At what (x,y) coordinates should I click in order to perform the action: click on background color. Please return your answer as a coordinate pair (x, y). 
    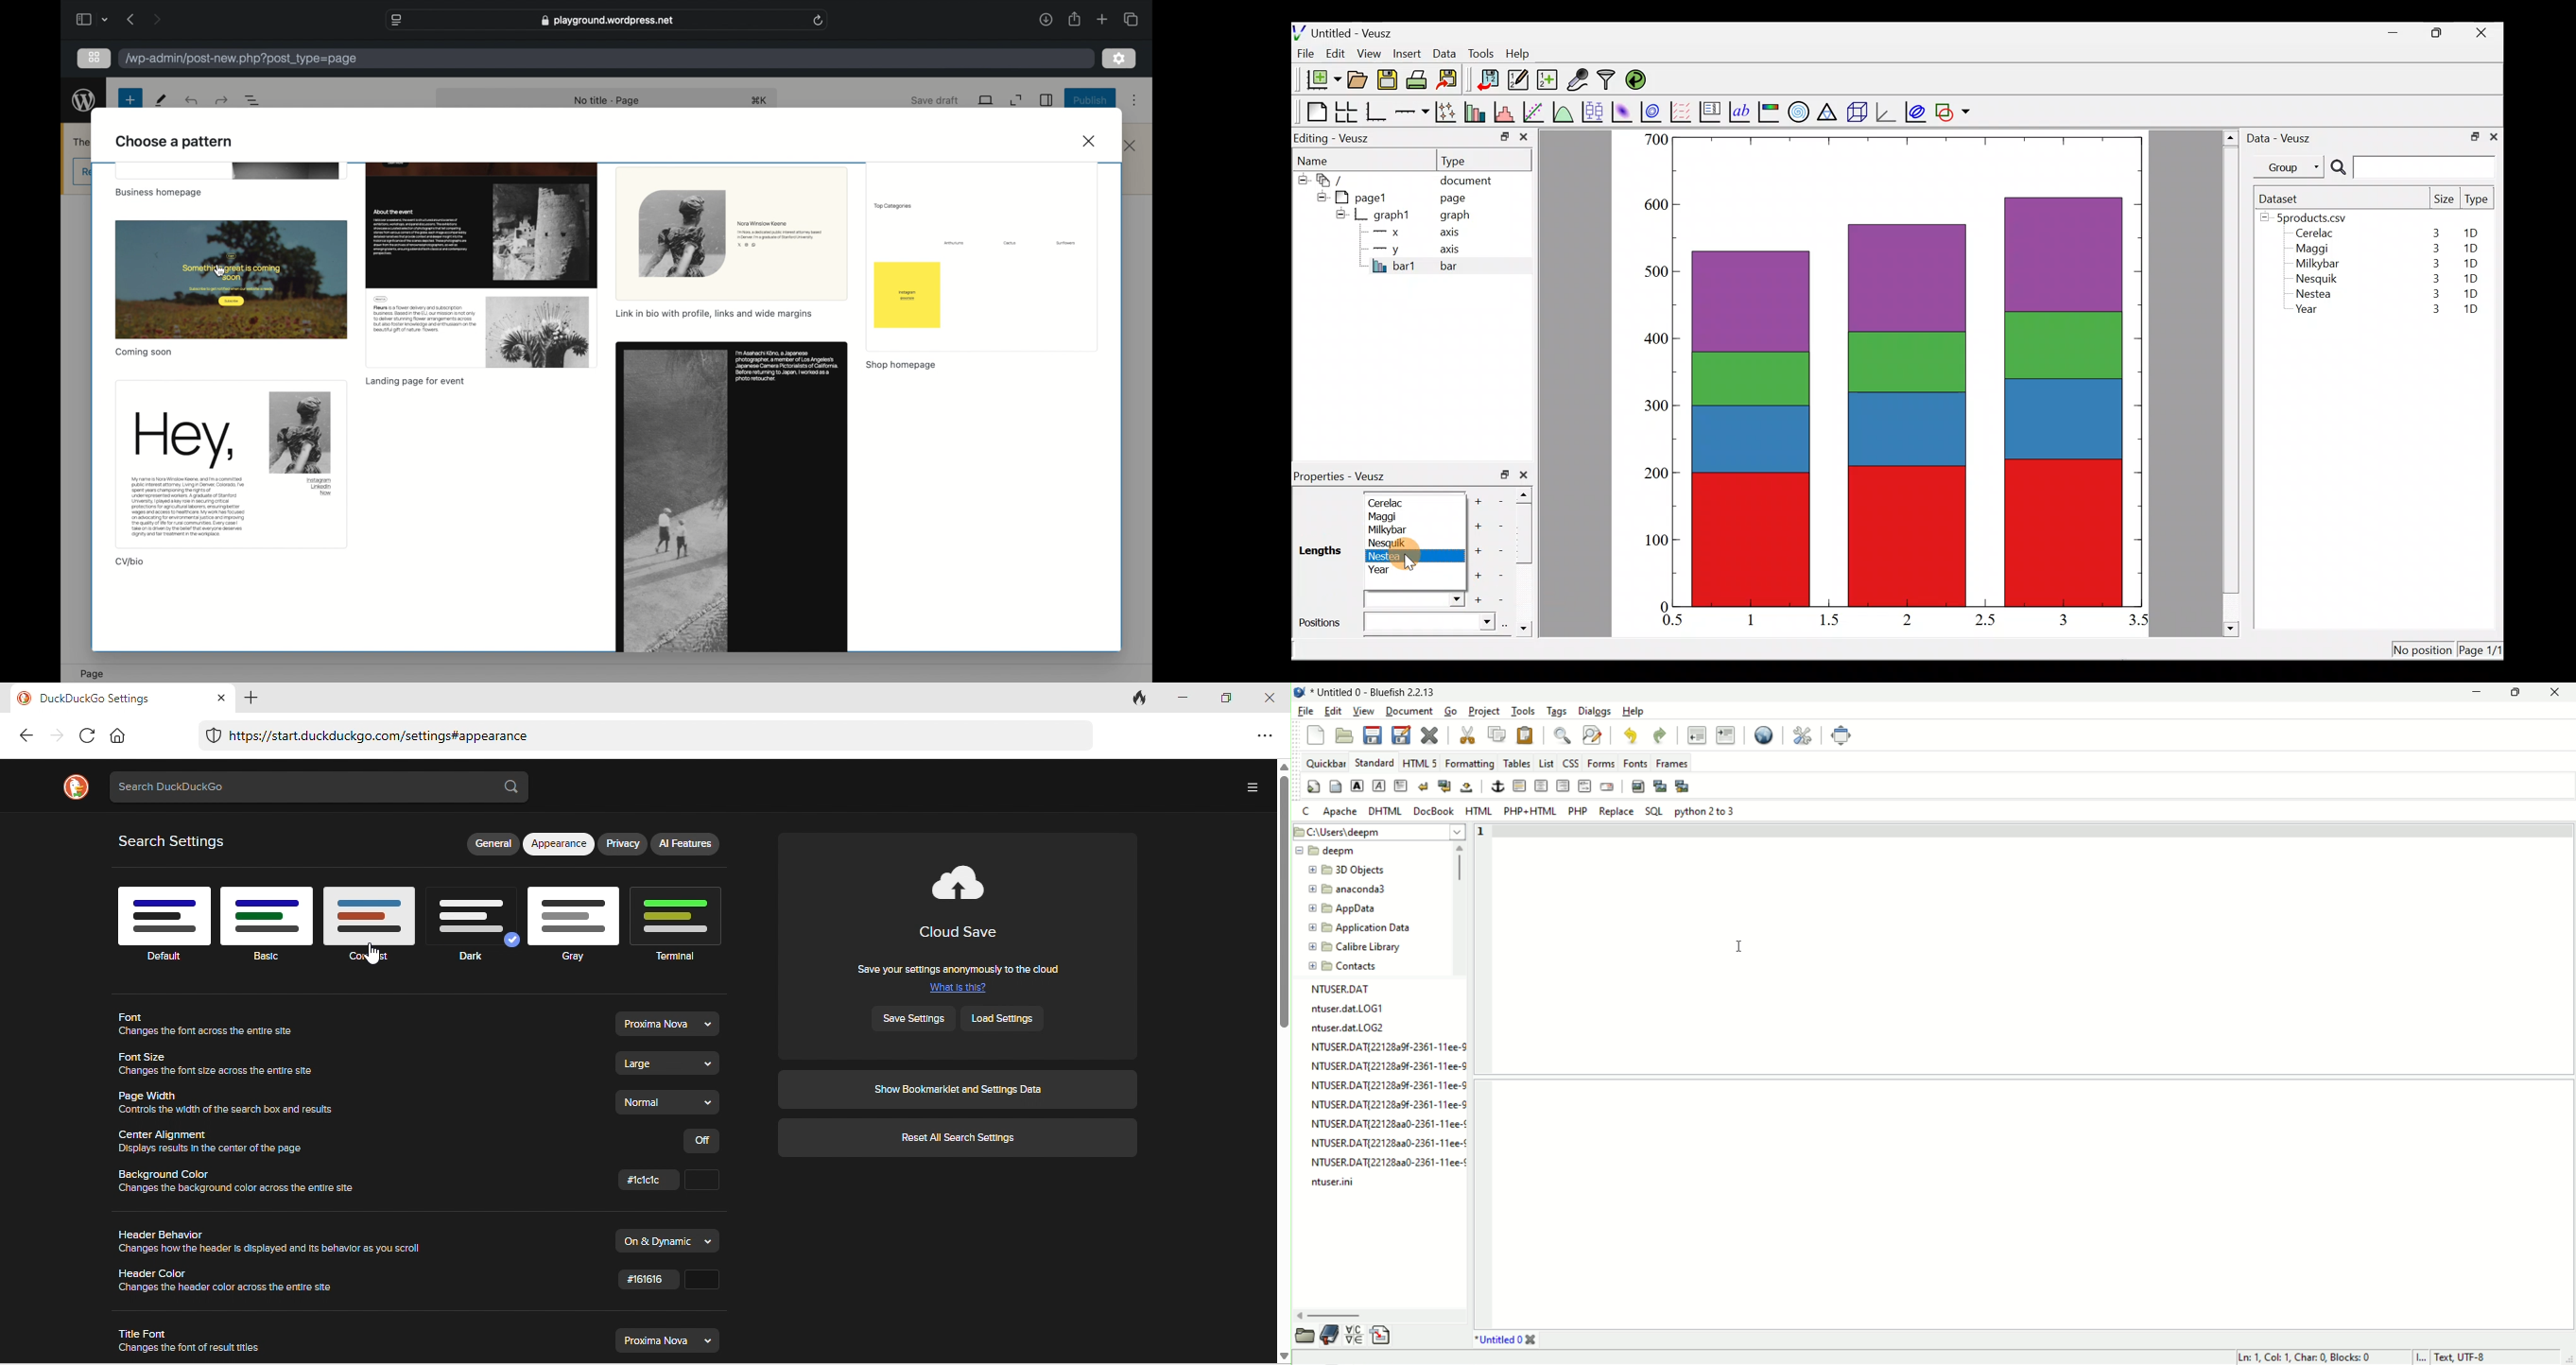
    Looking at the image, I should click on (249, 1185).